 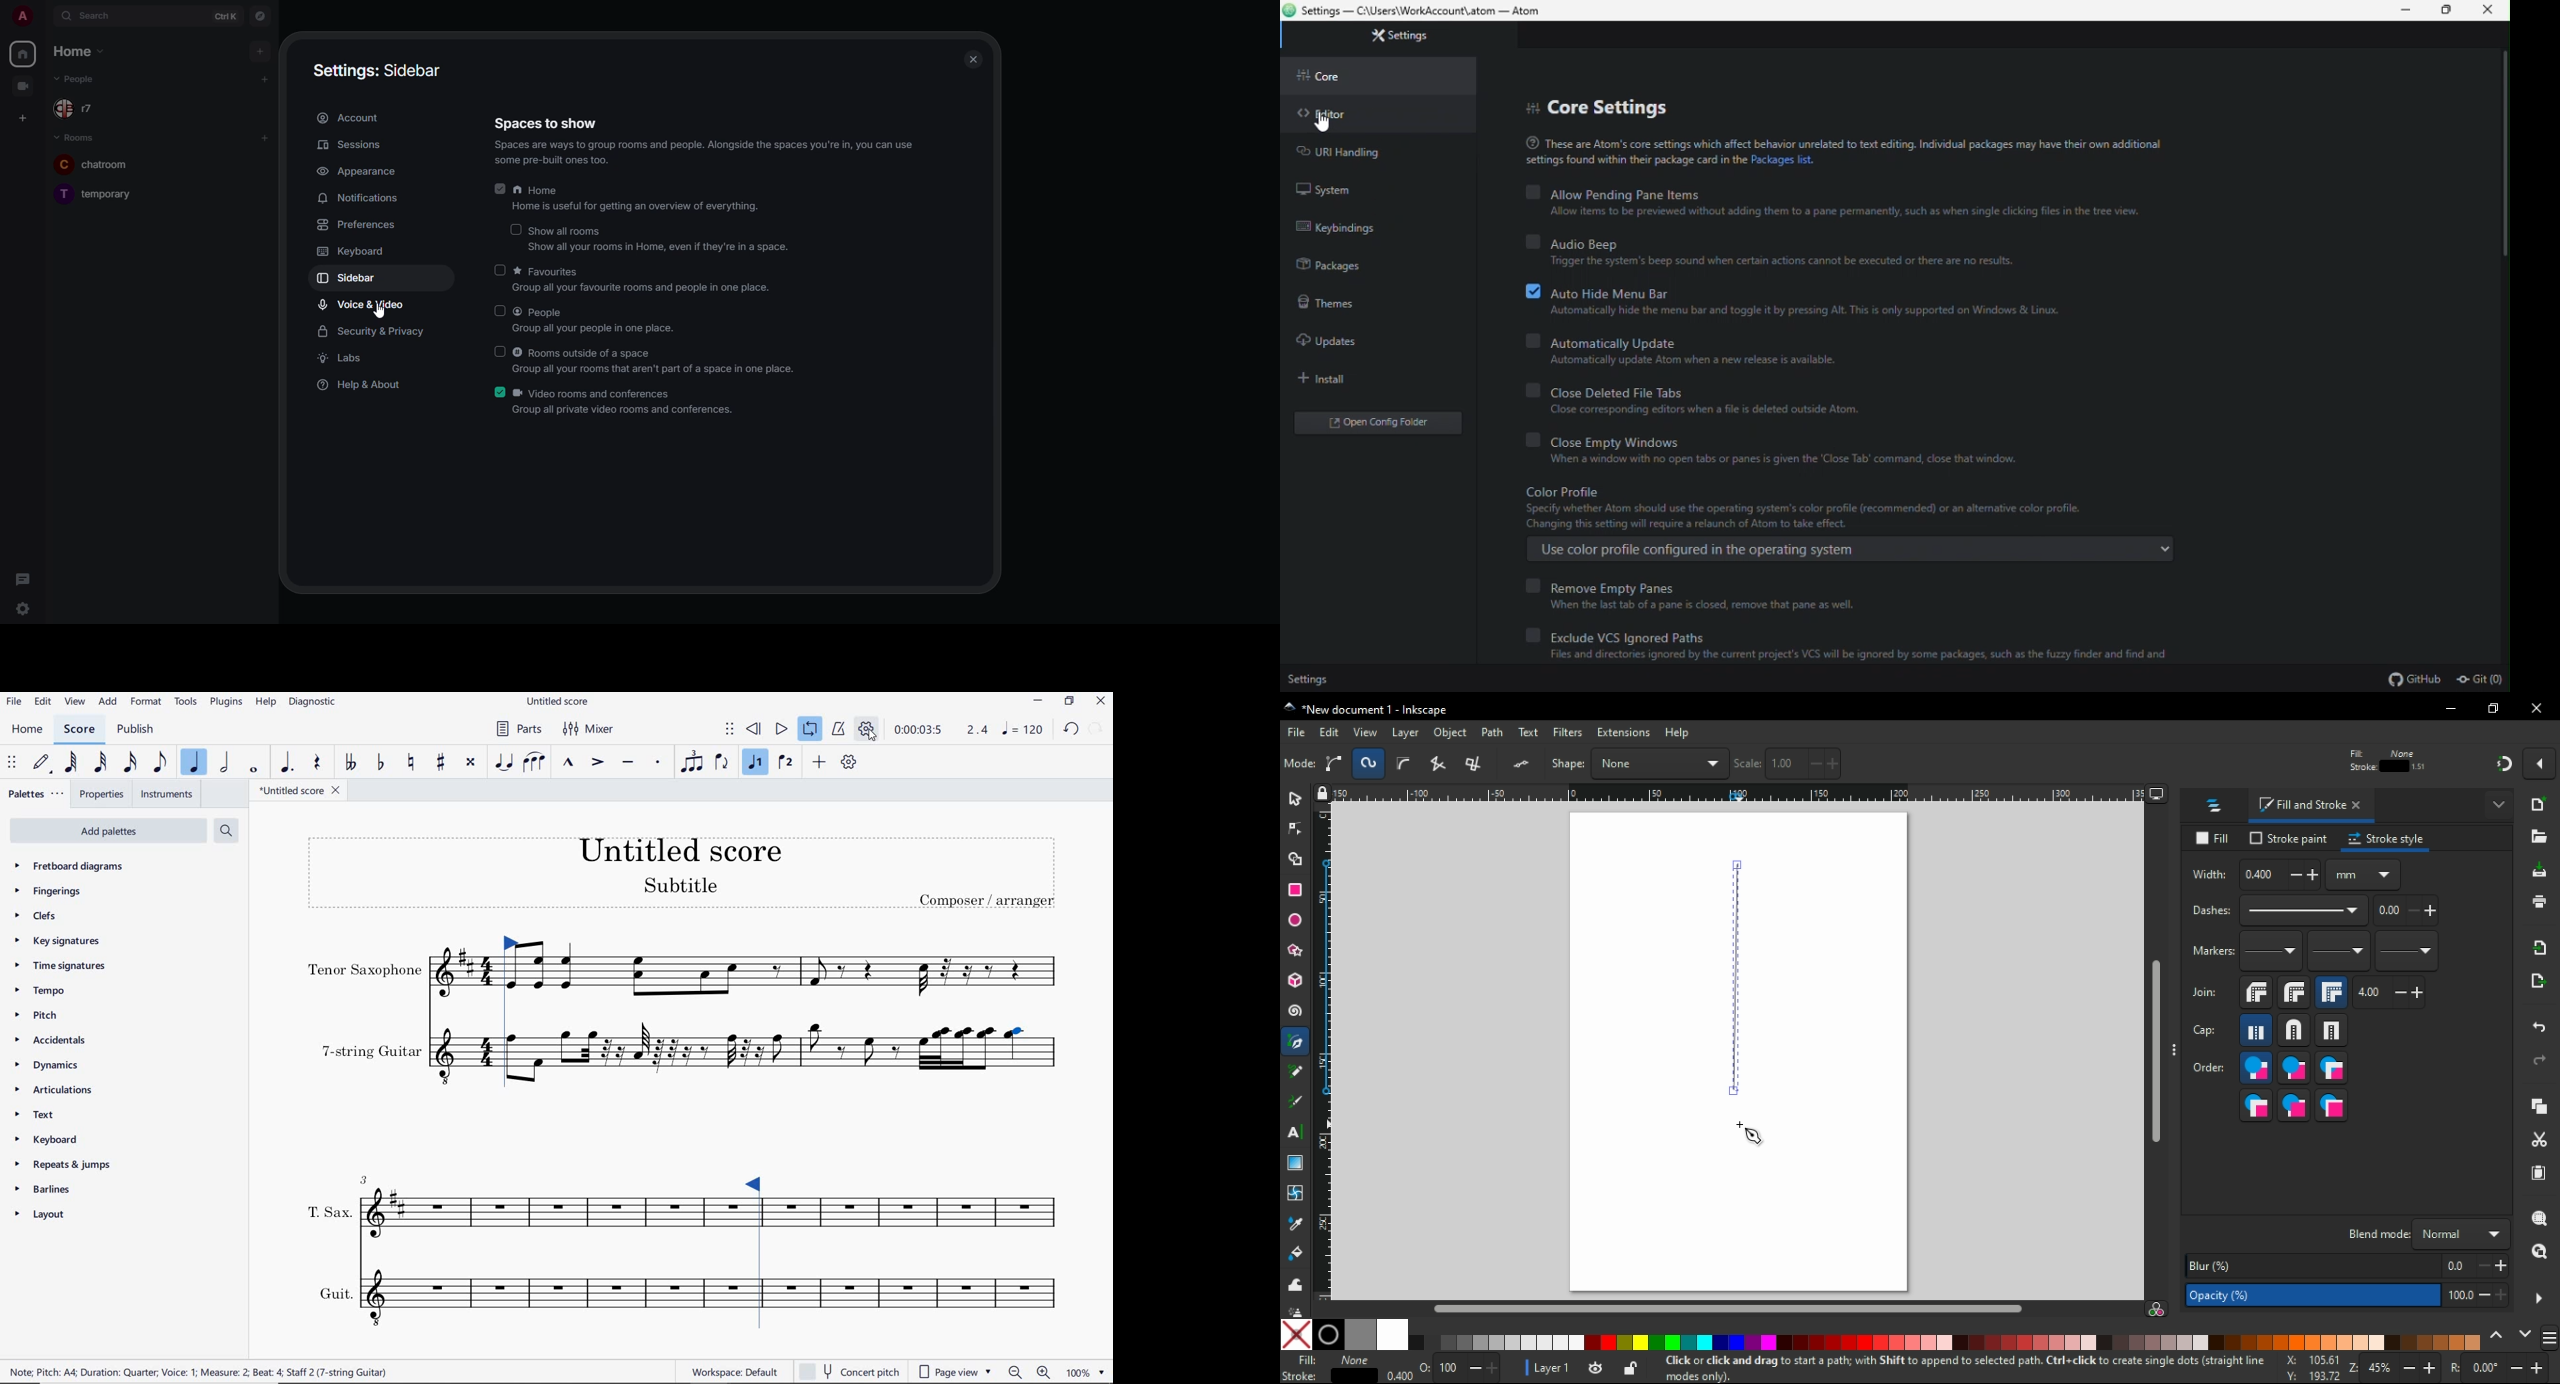 What do you see at coordinates (1555, 1370) in the screenshot?
I see `Layer 1` at bounding box center [1555, 1370].